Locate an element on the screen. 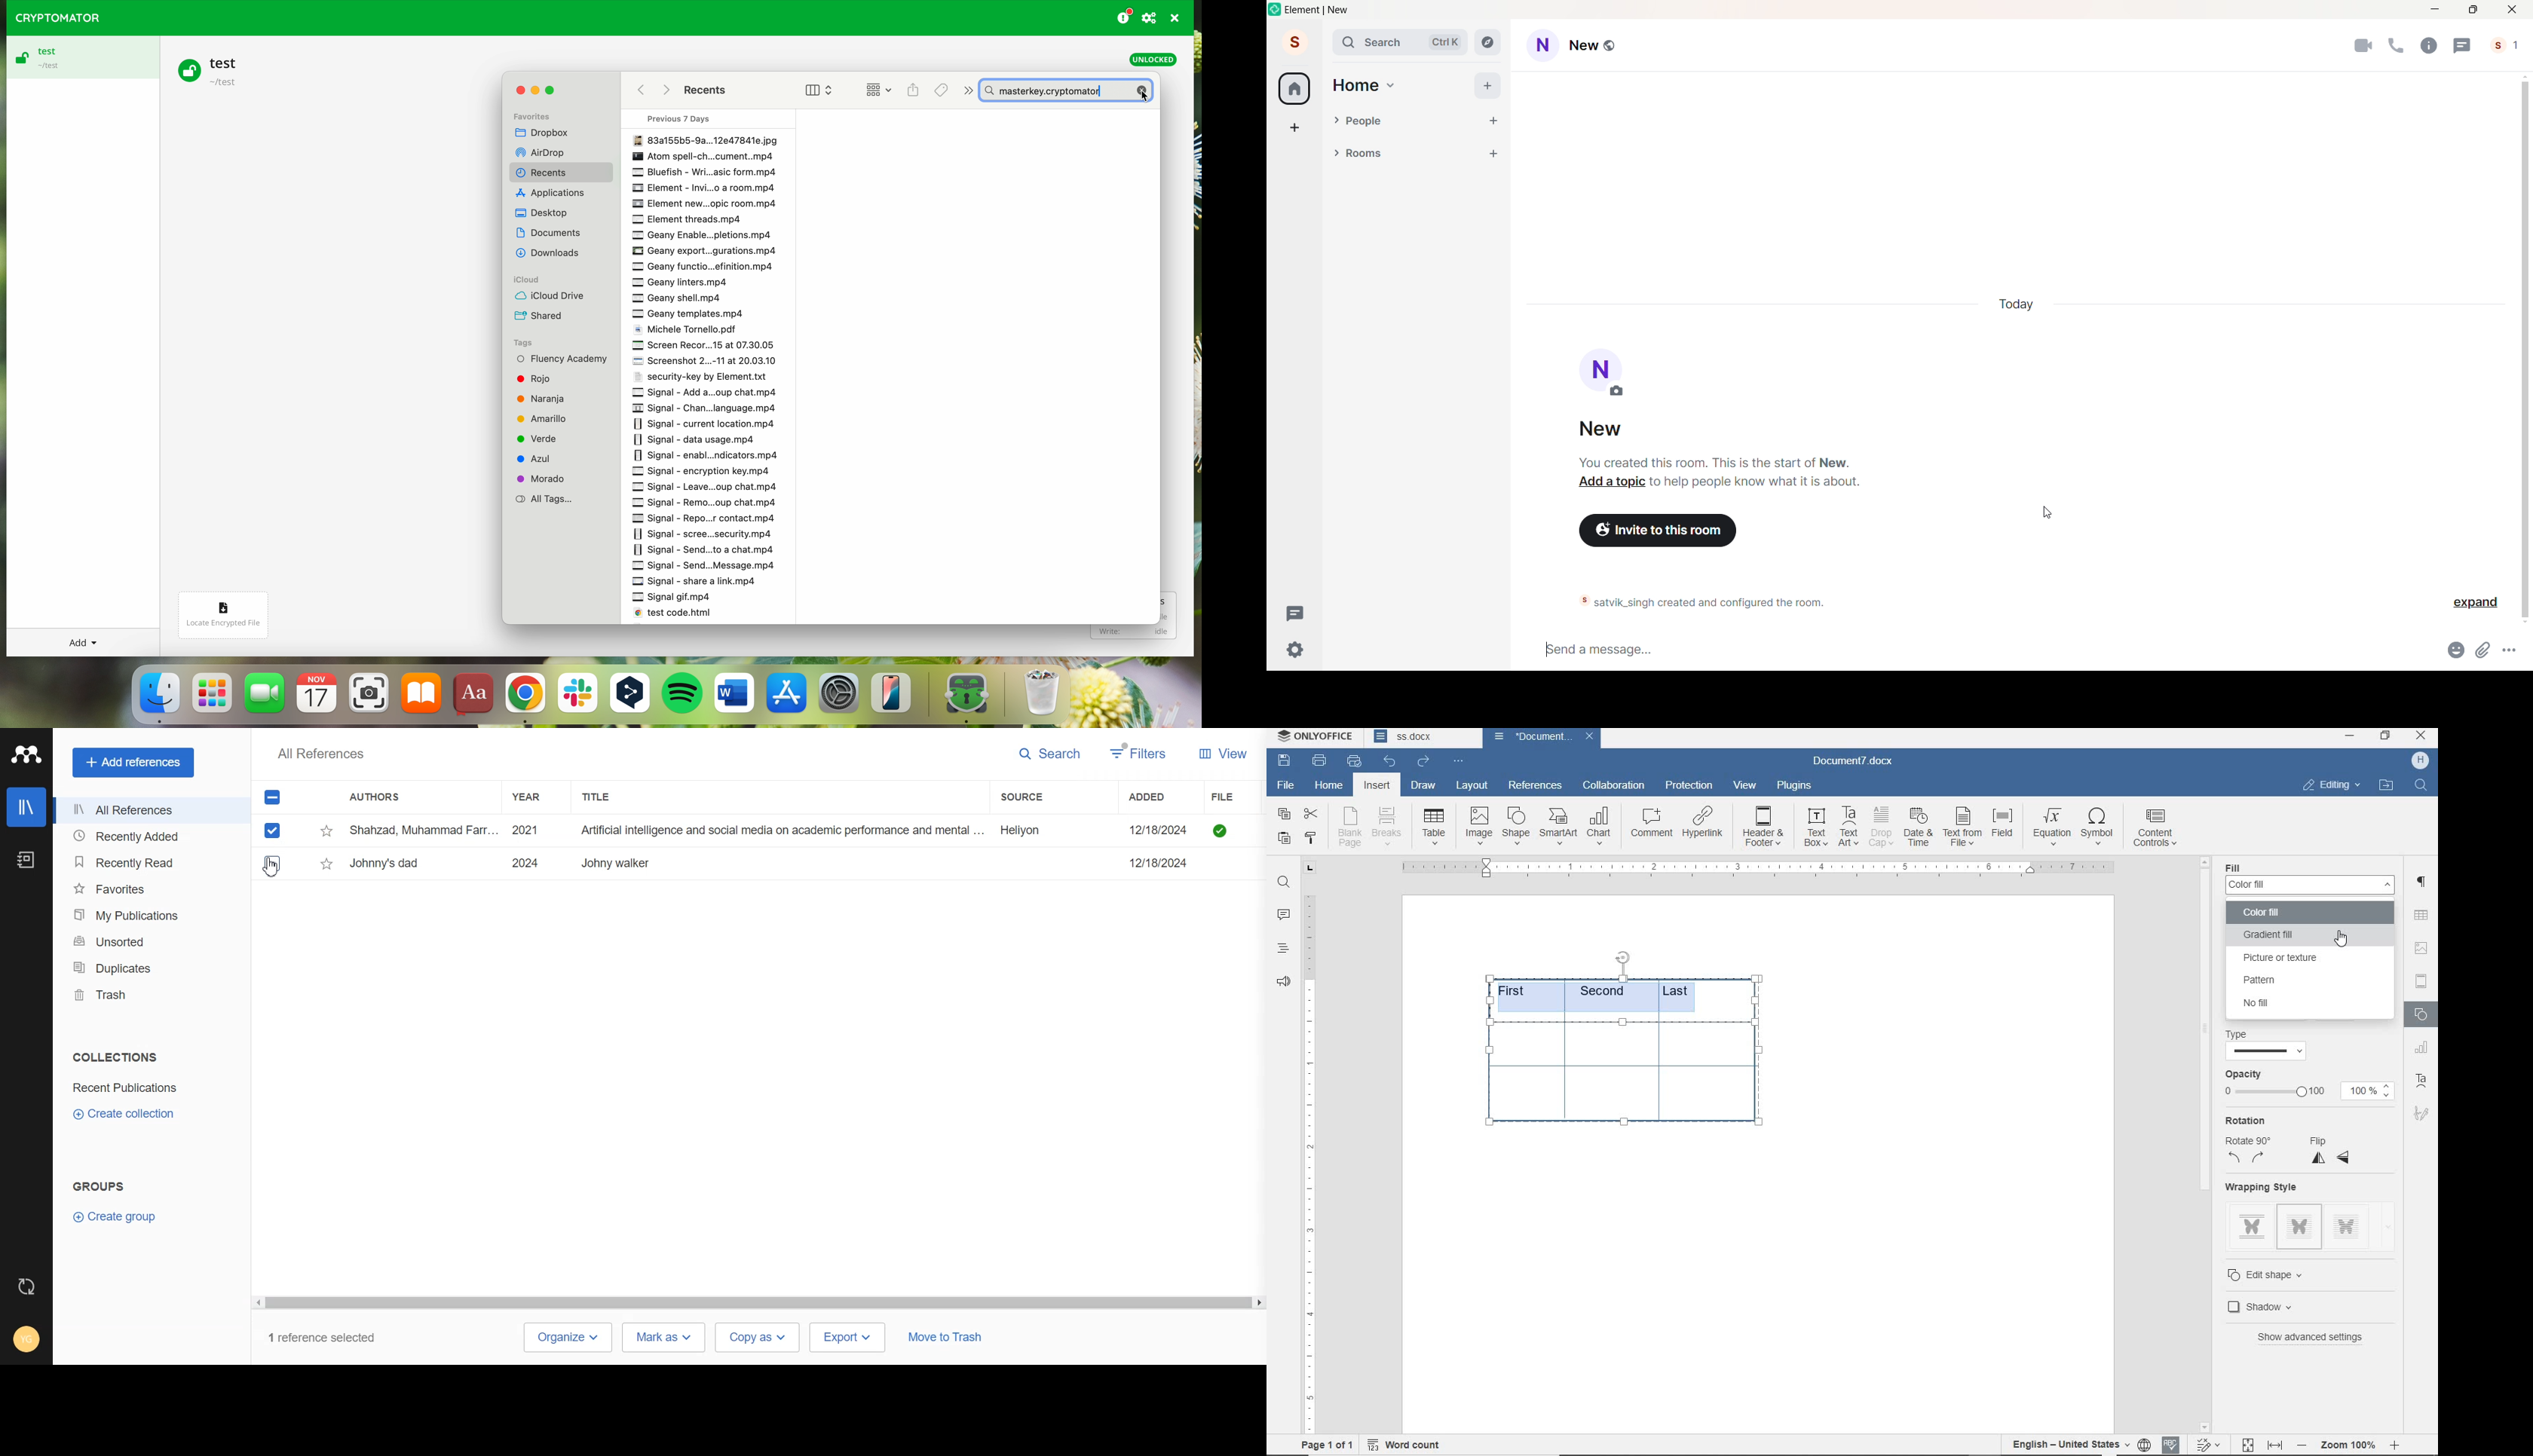 The image size is (2548, 1456). Authors is located at coordinates (381, 798).